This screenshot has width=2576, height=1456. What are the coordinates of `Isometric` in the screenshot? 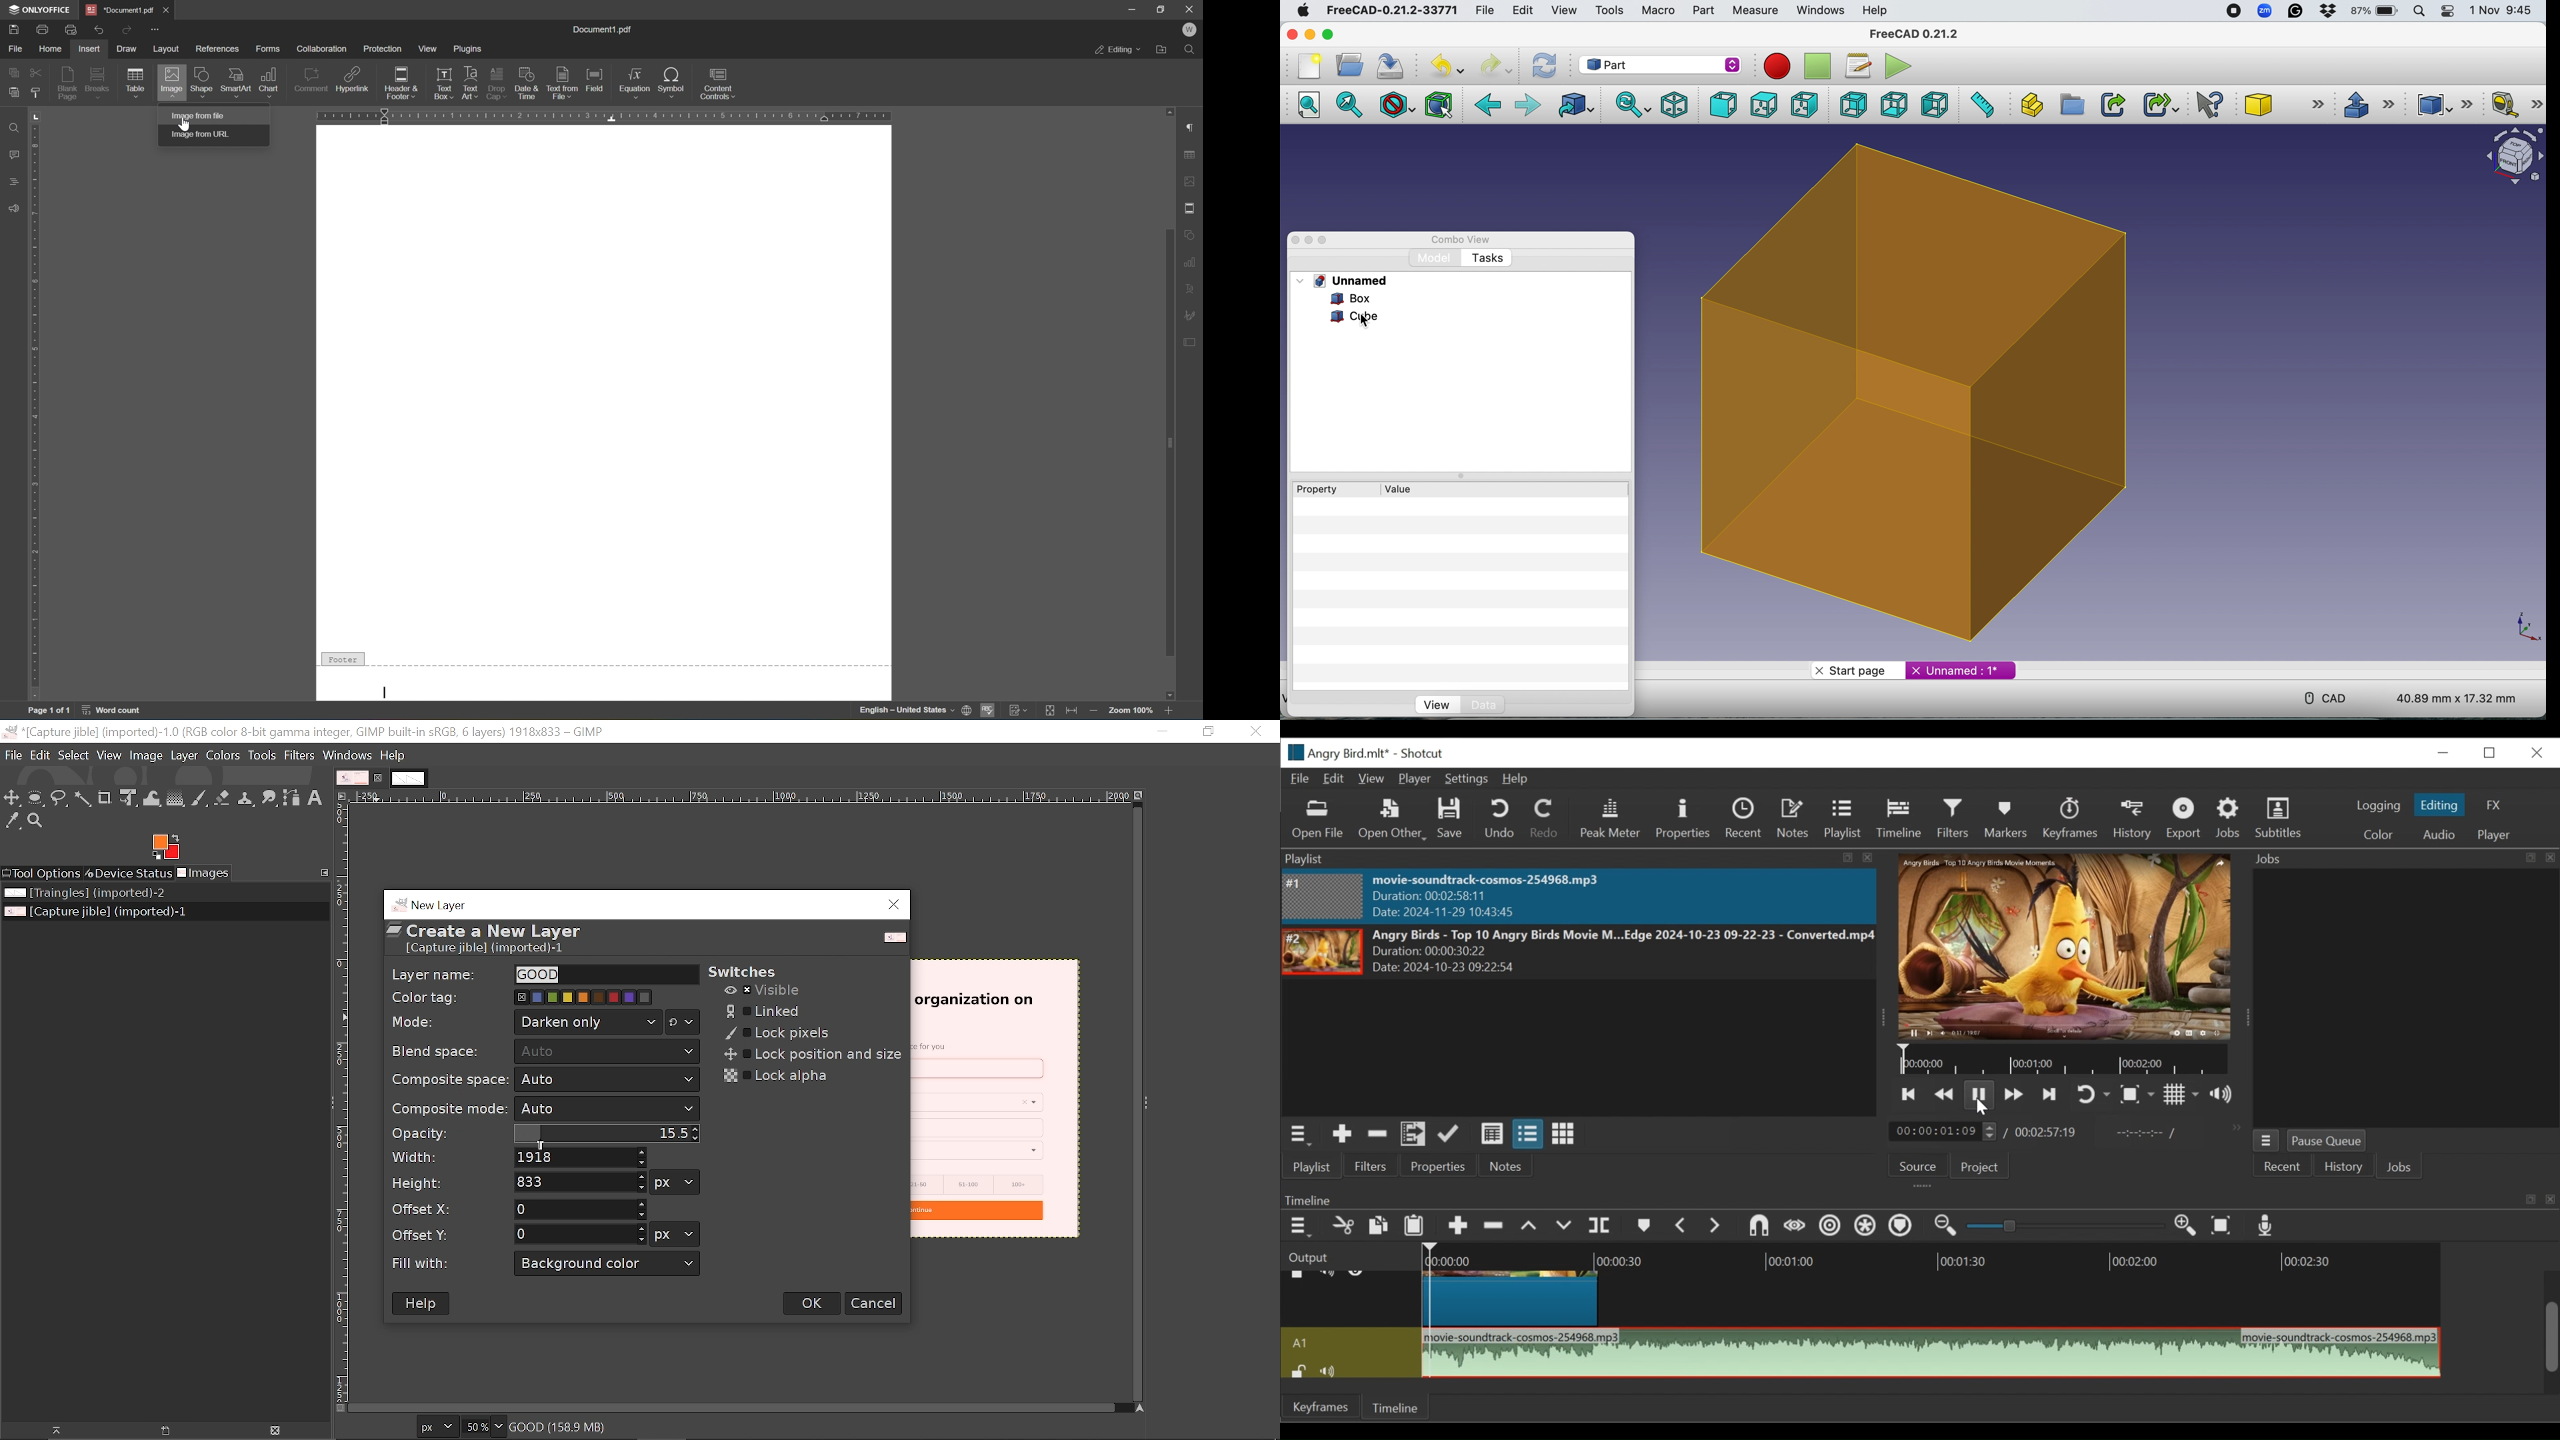 It's located at (1674, 103).